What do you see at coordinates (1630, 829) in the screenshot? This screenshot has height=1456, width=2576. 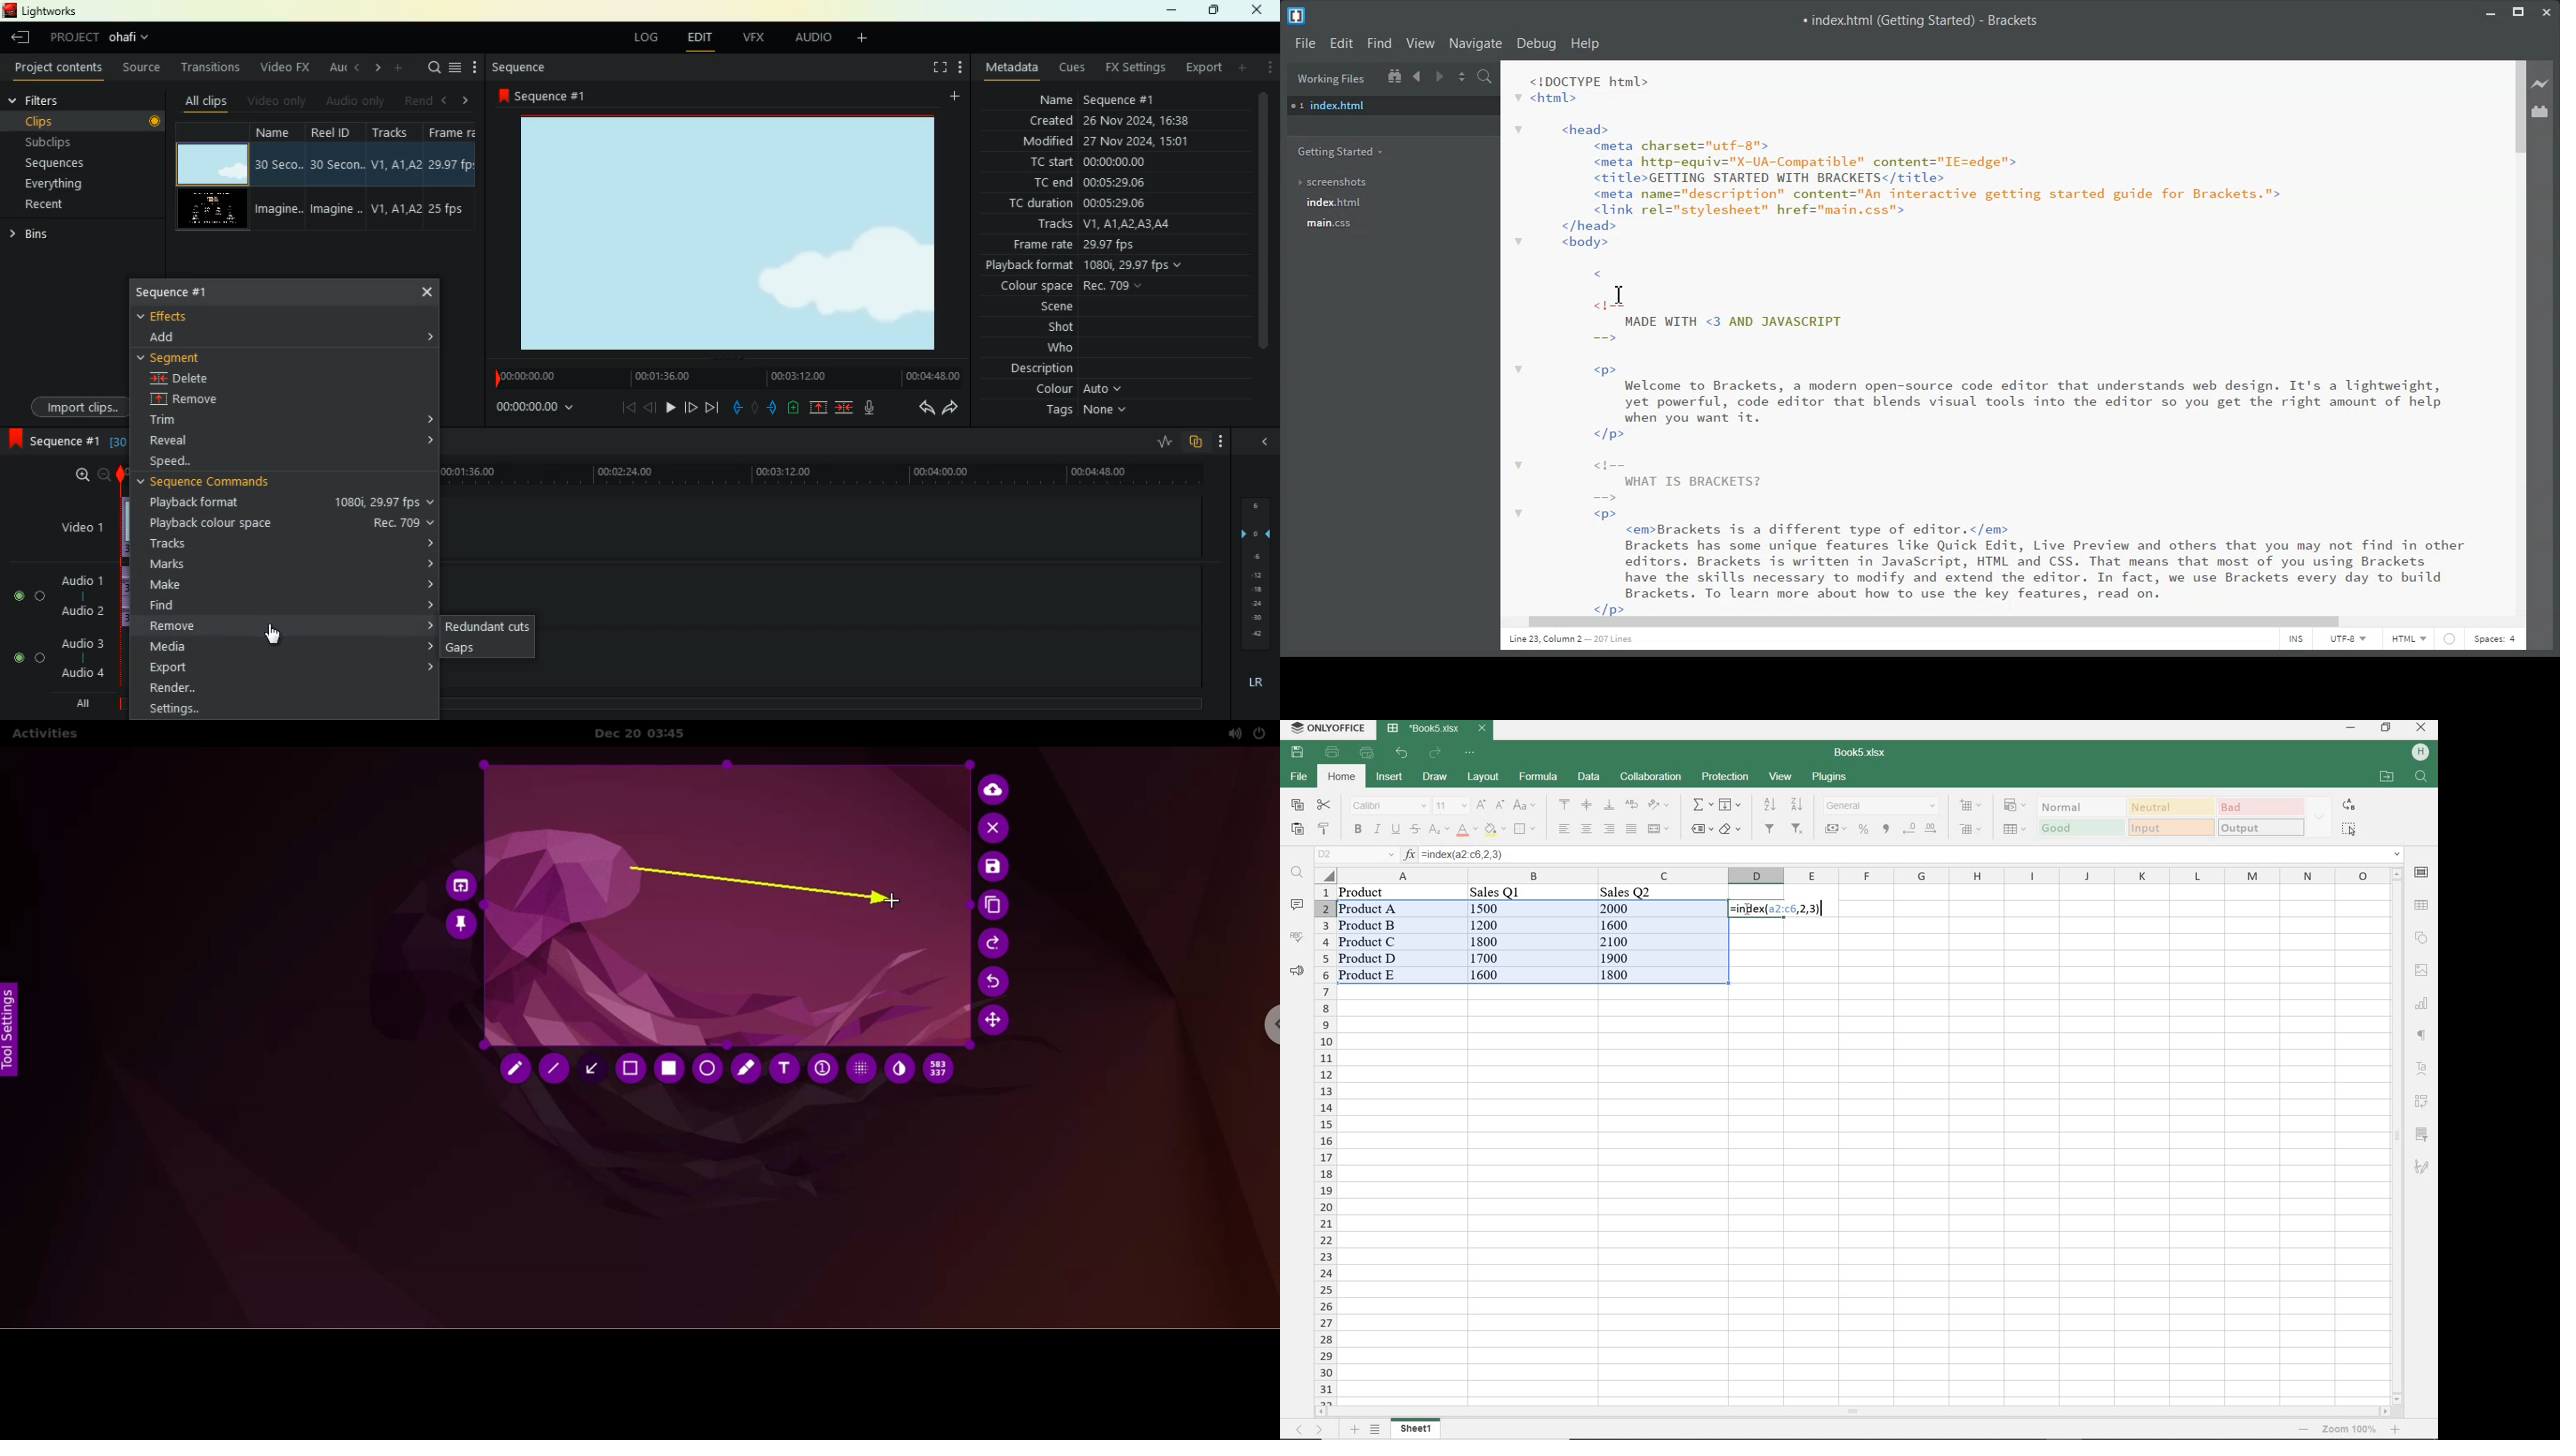 I see `justified` at bounding box center [1630, 829].